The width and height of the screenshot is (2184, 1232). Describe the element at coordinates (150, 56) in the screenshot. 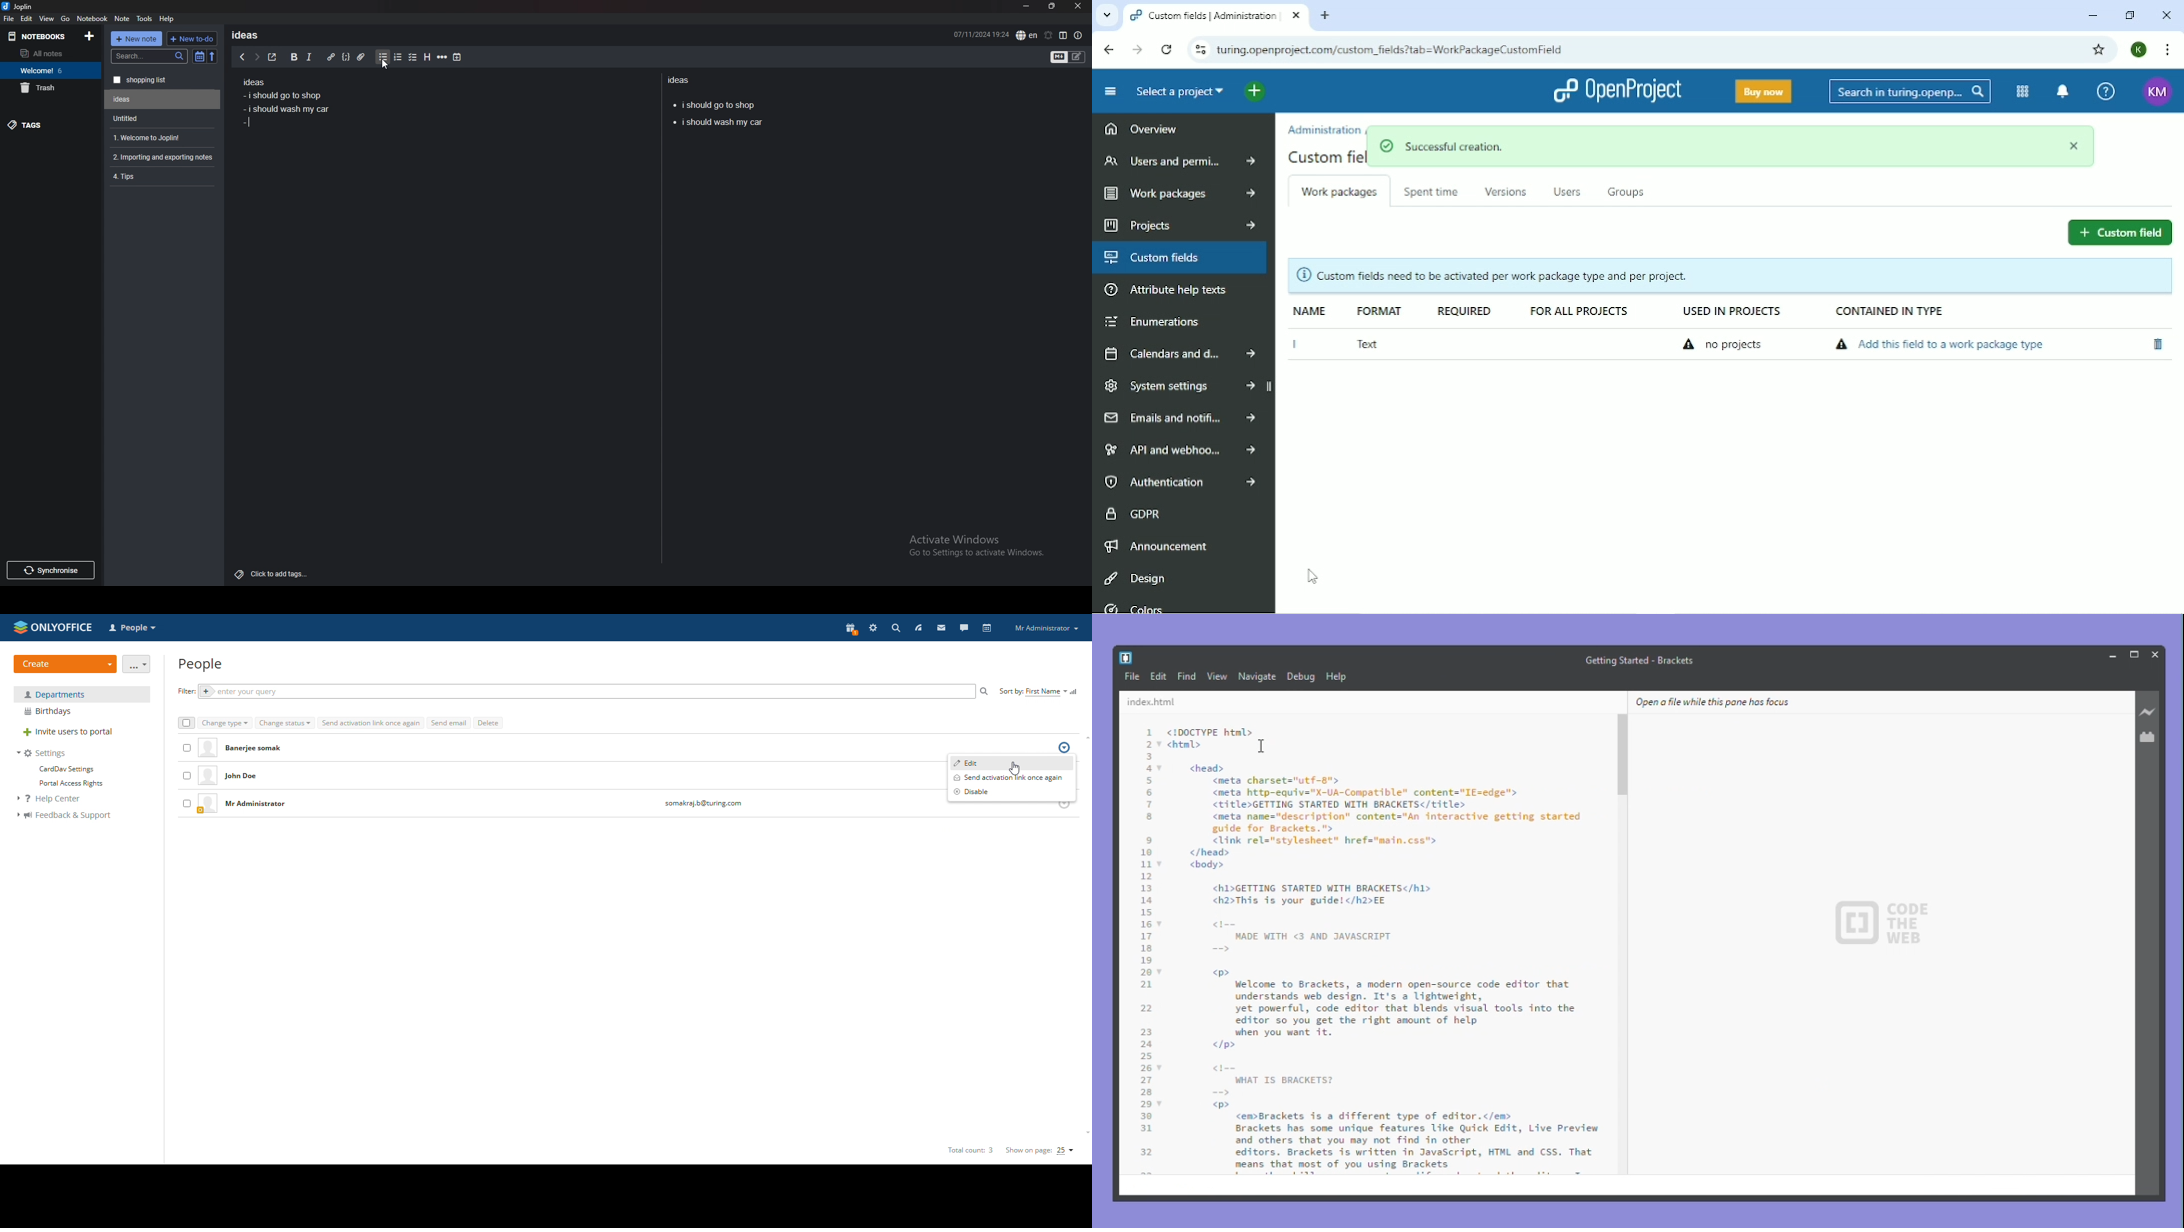

I see `search bar` at that location.